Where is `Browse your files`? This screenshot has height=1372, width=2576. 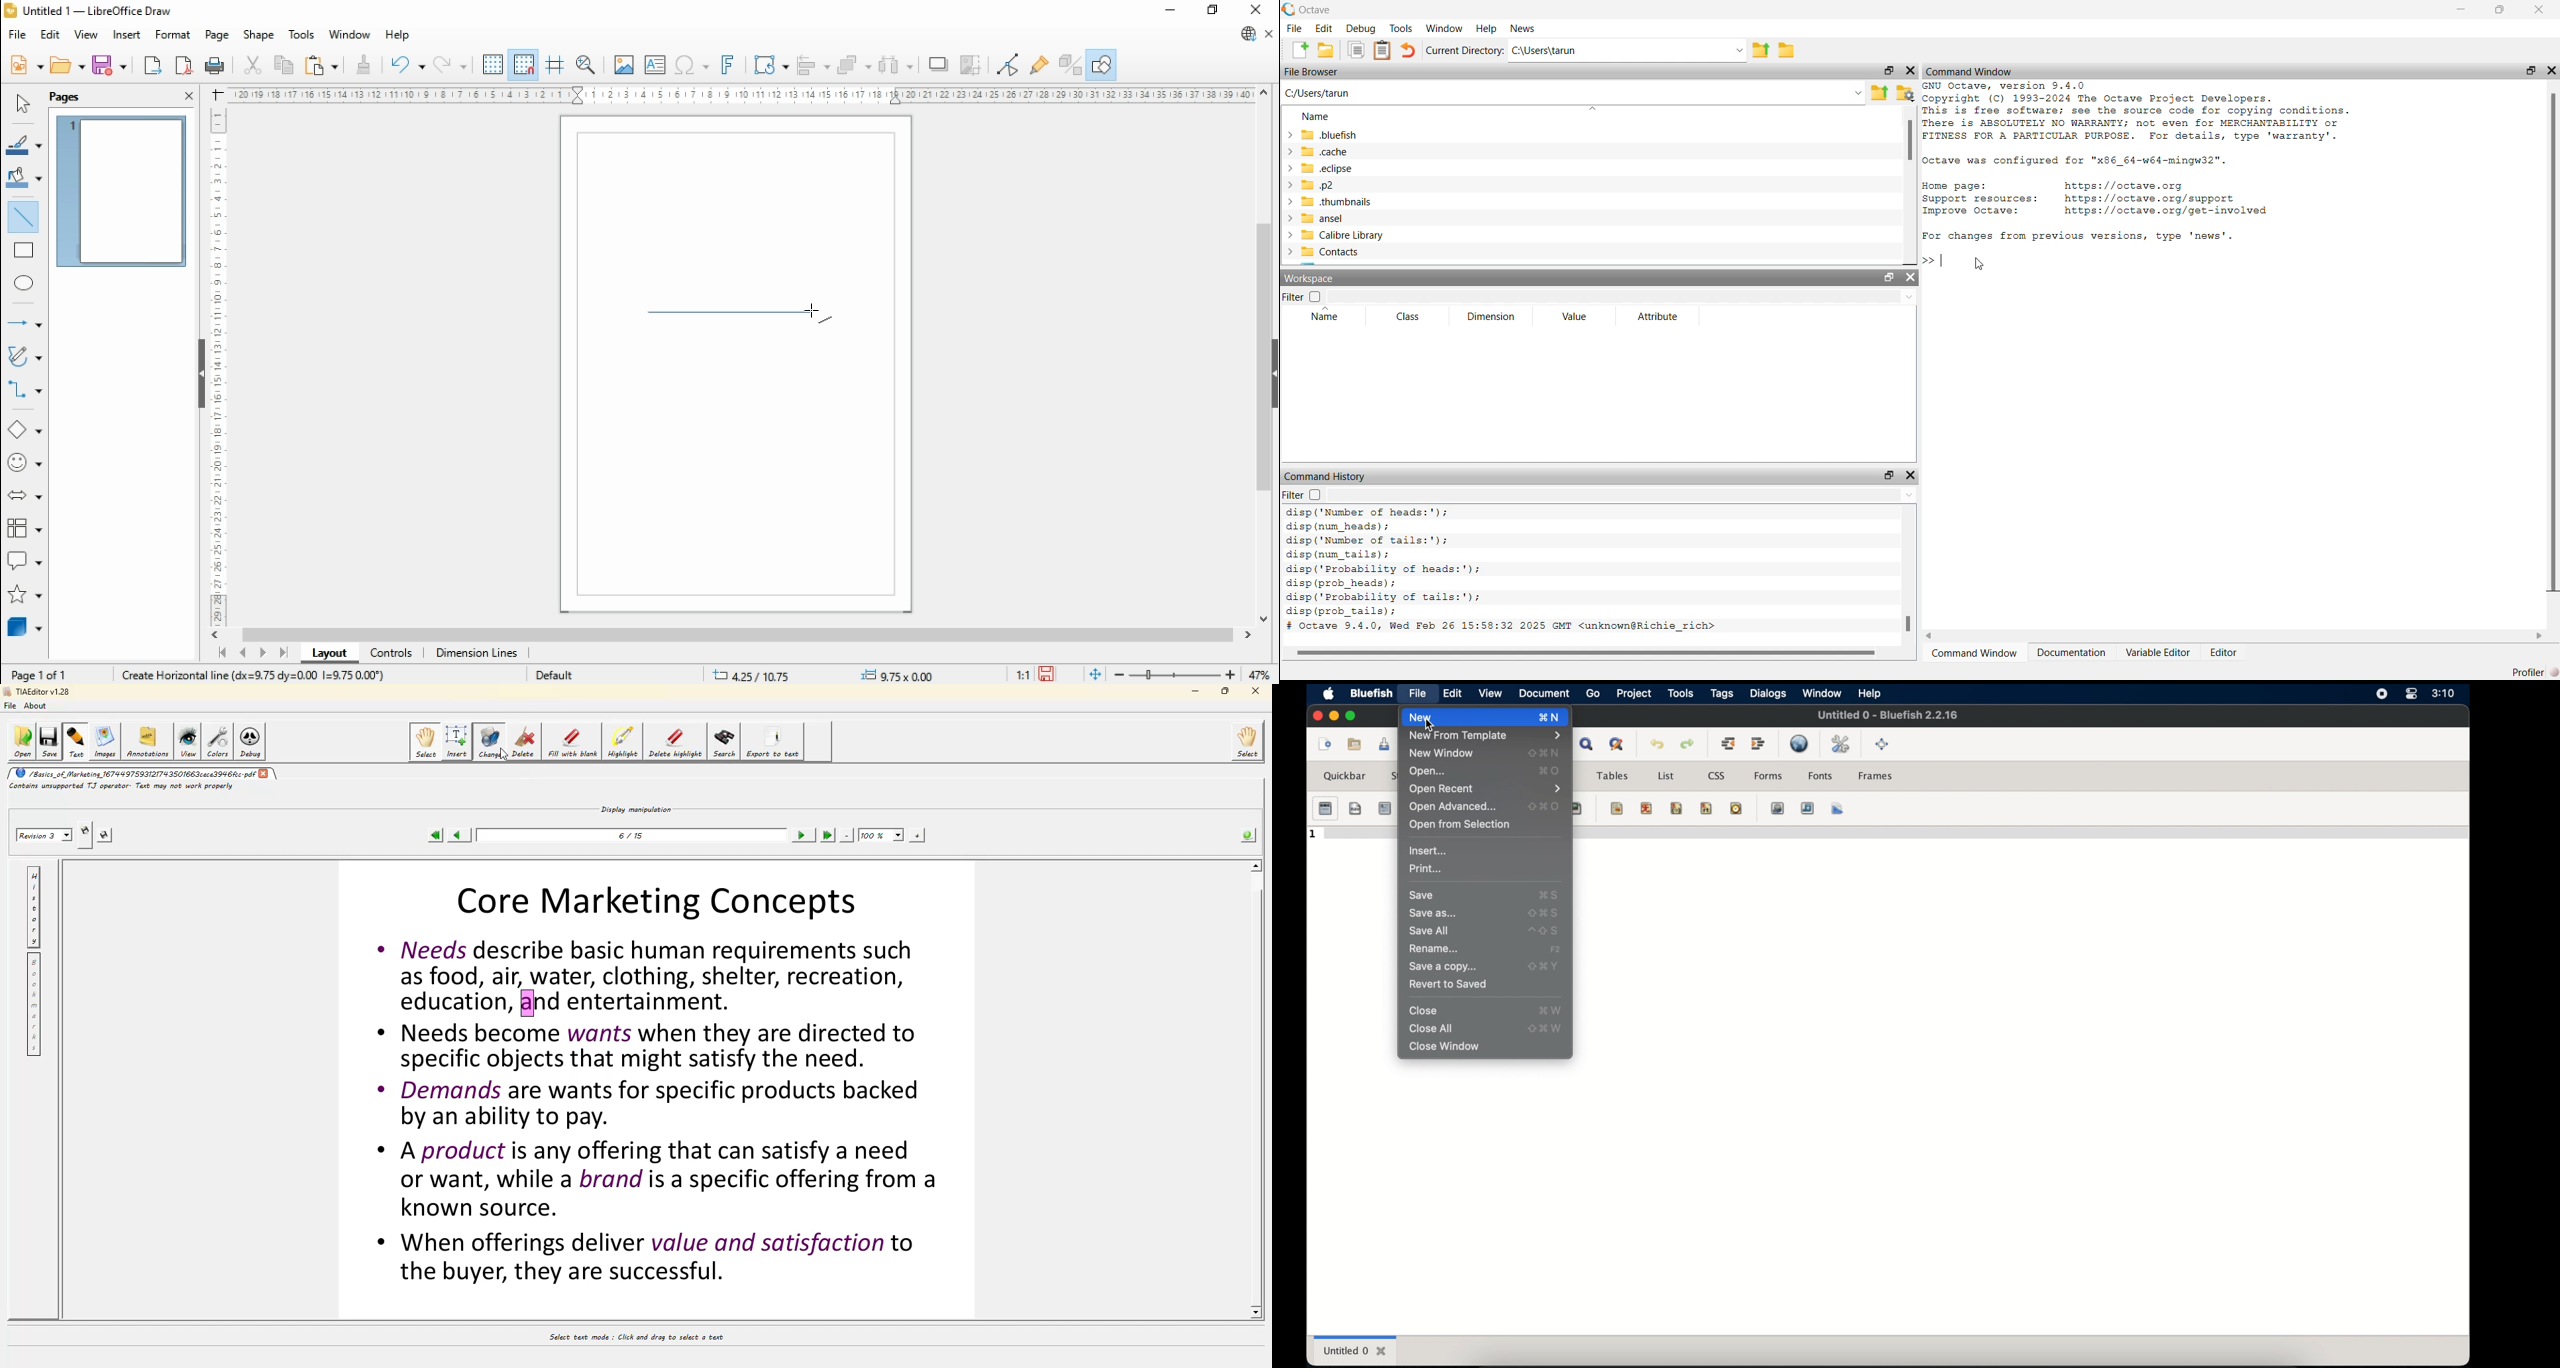
Browse your files is located at coordinates (1905, 92).